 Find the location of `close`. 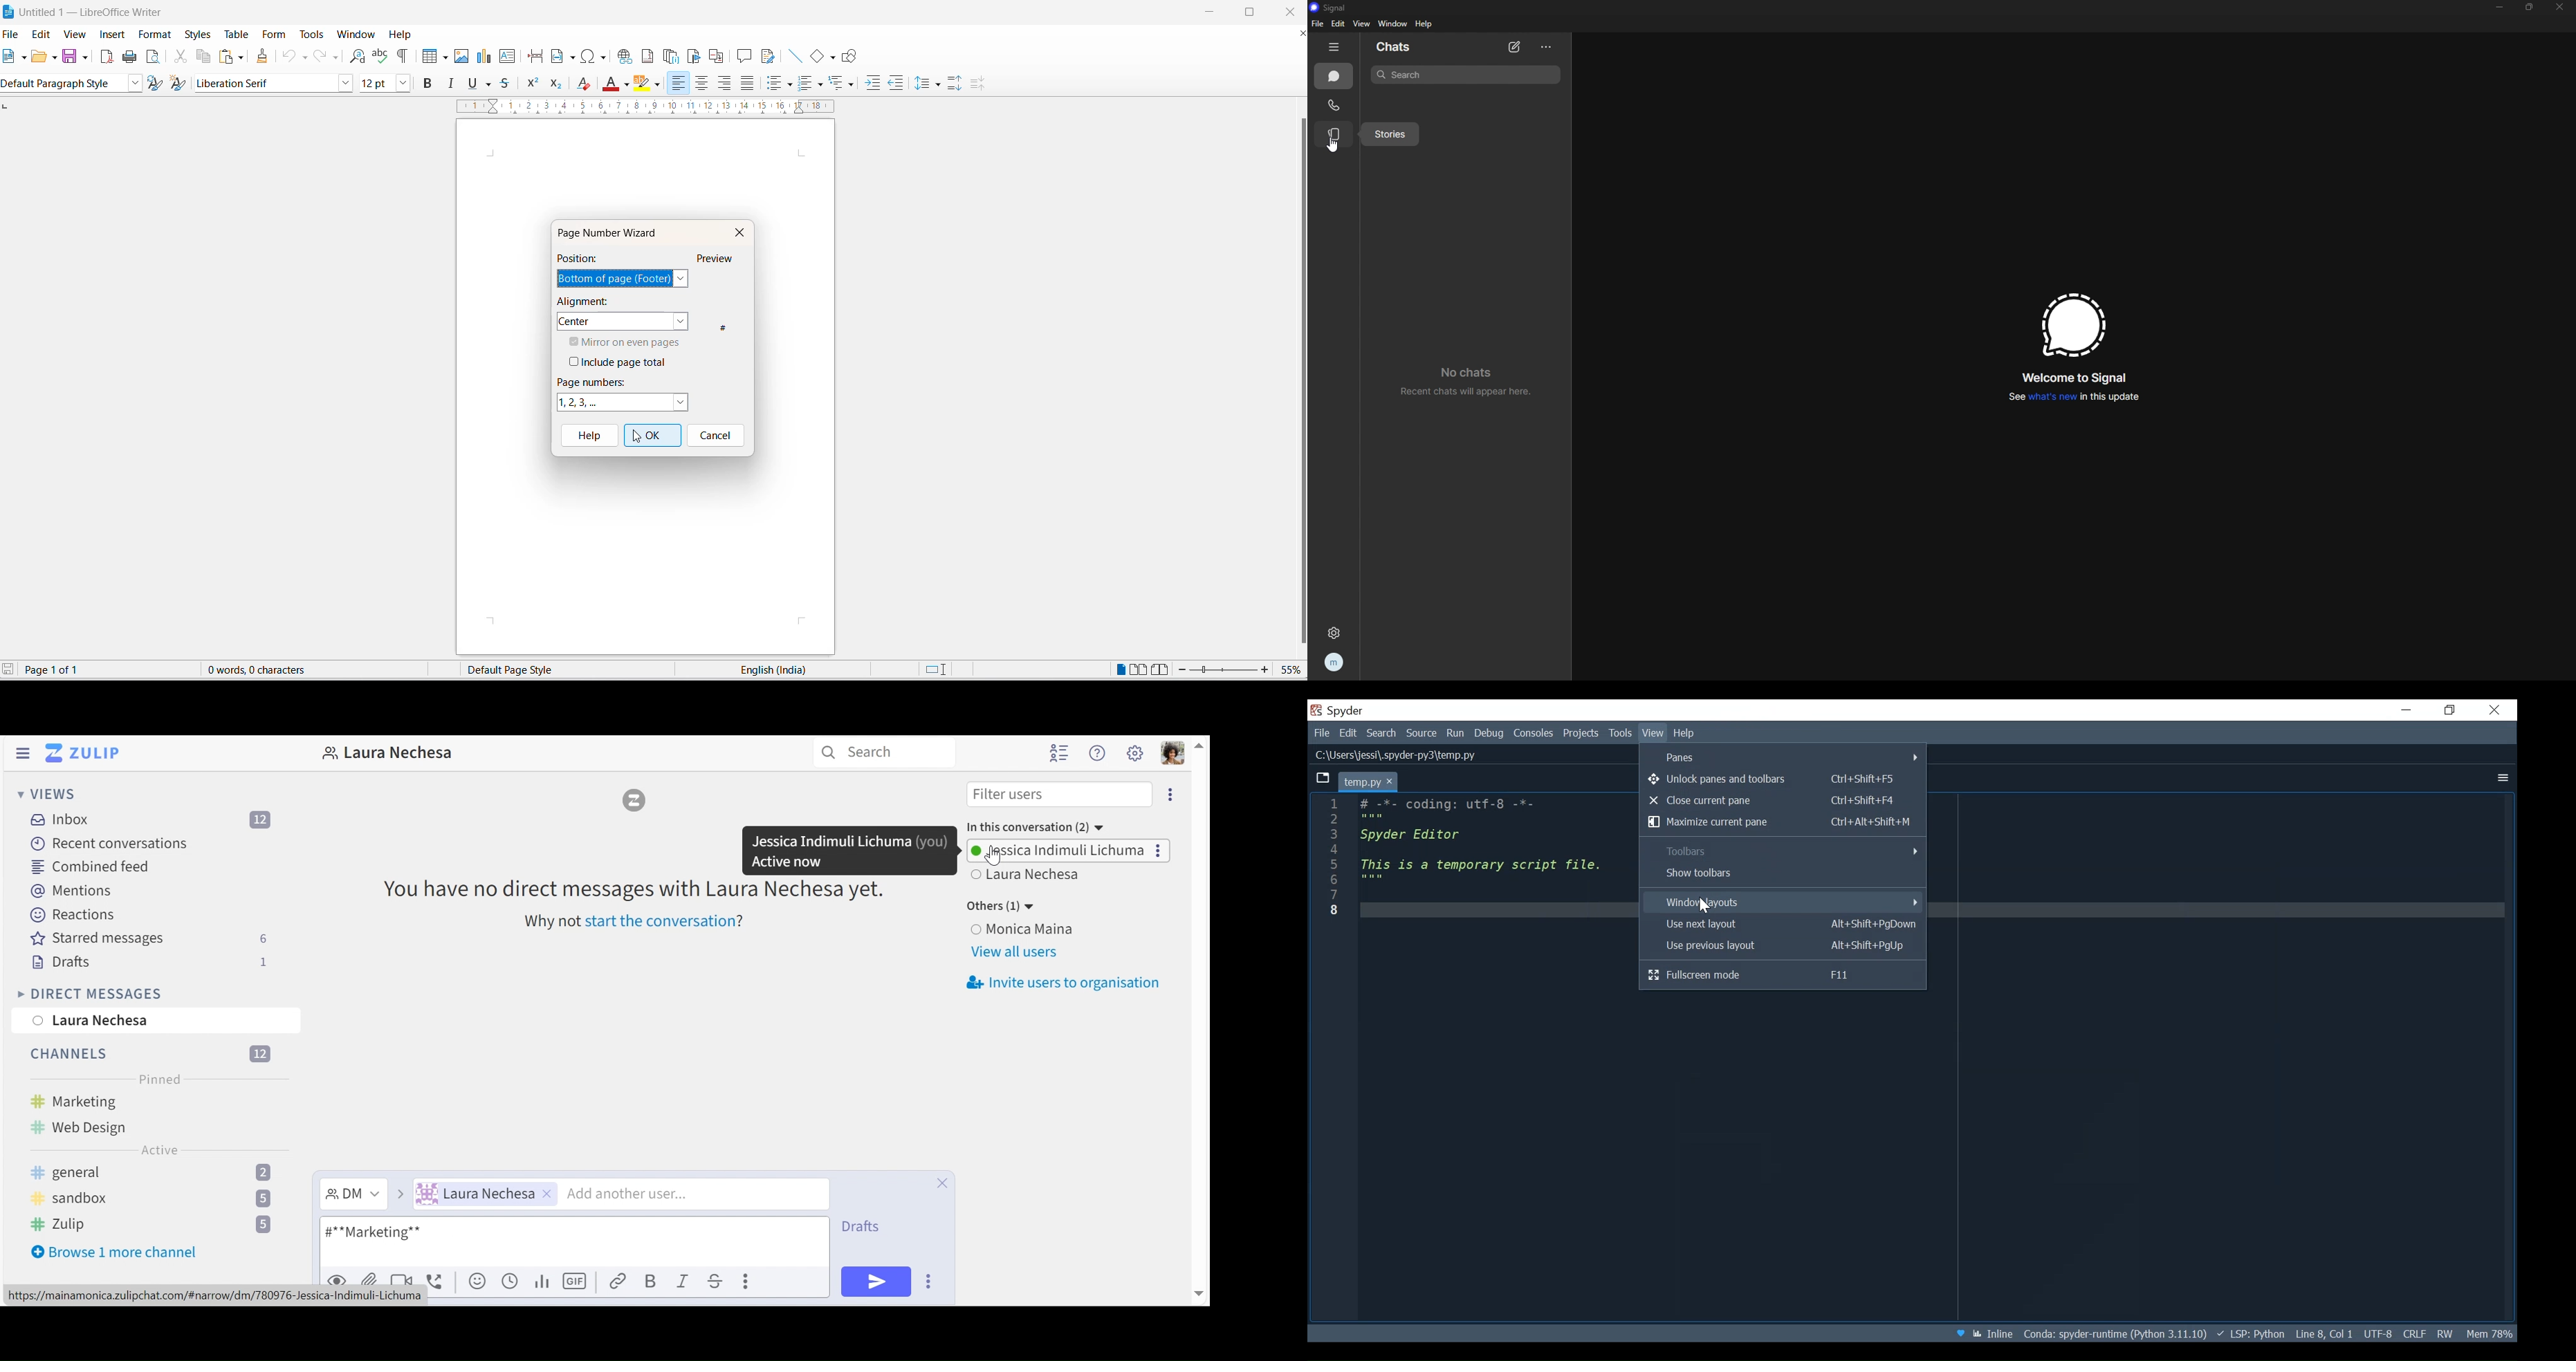

close is located at coordinates (737, 232).